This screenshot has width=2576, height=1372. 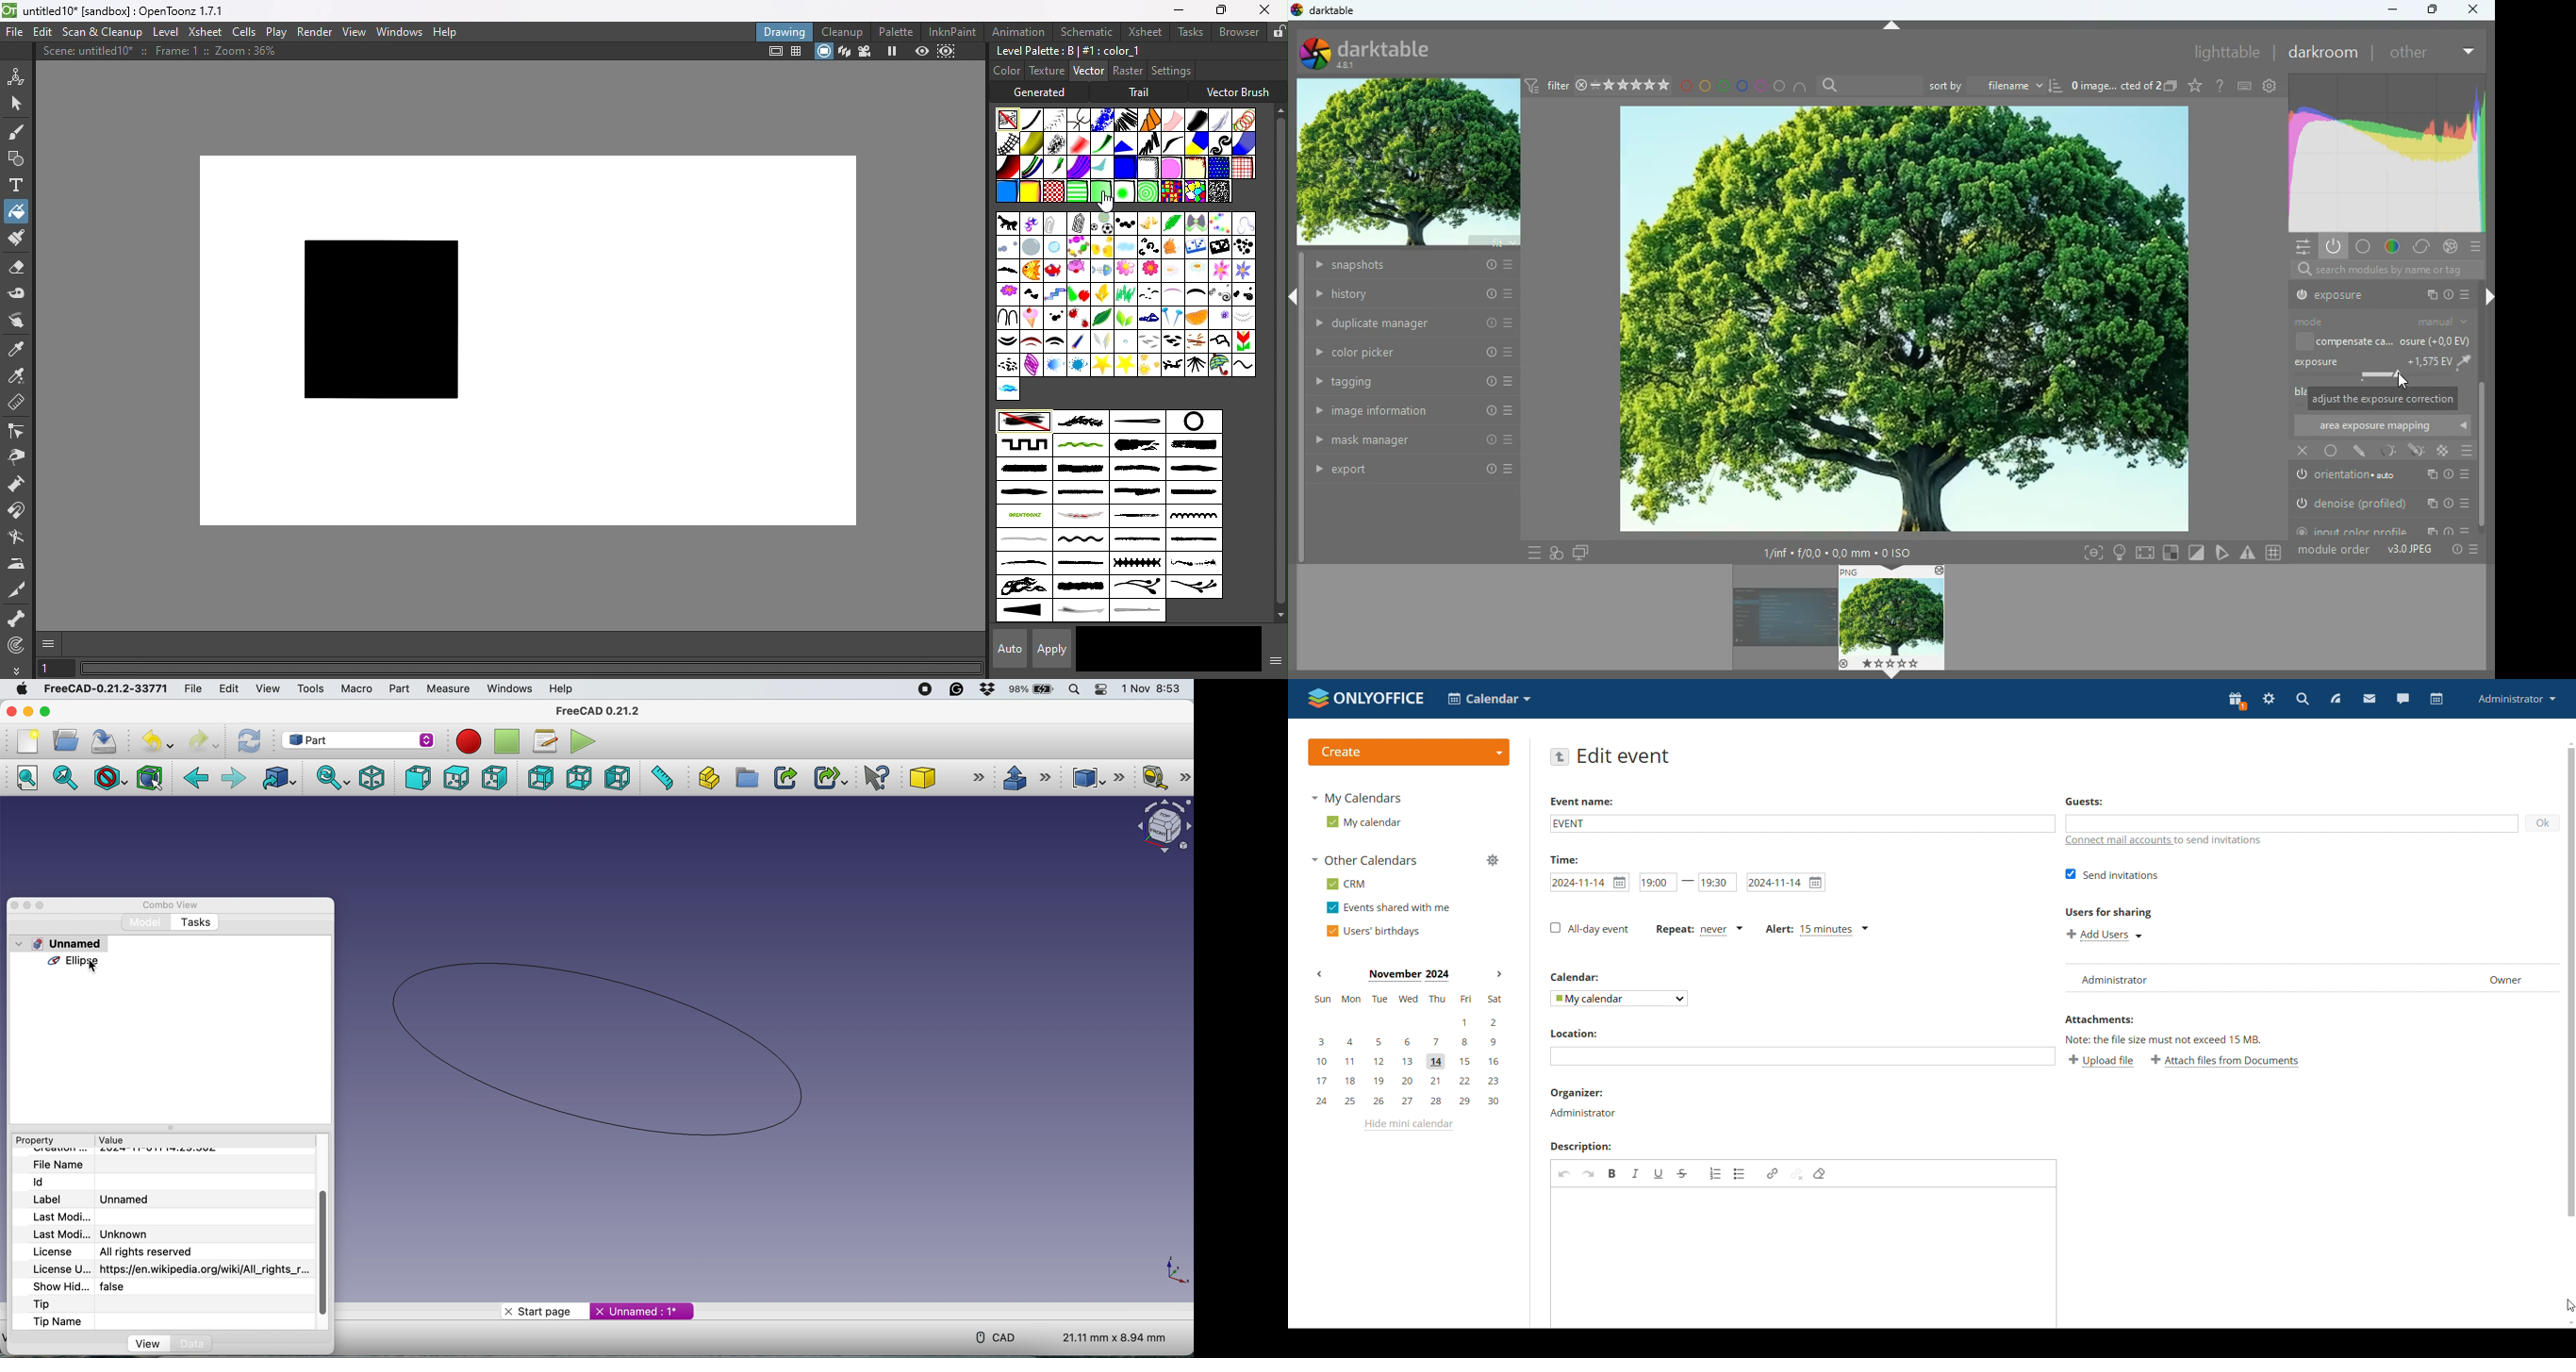 I want to click on xy coordinate, so click(x=1174, y=1274).